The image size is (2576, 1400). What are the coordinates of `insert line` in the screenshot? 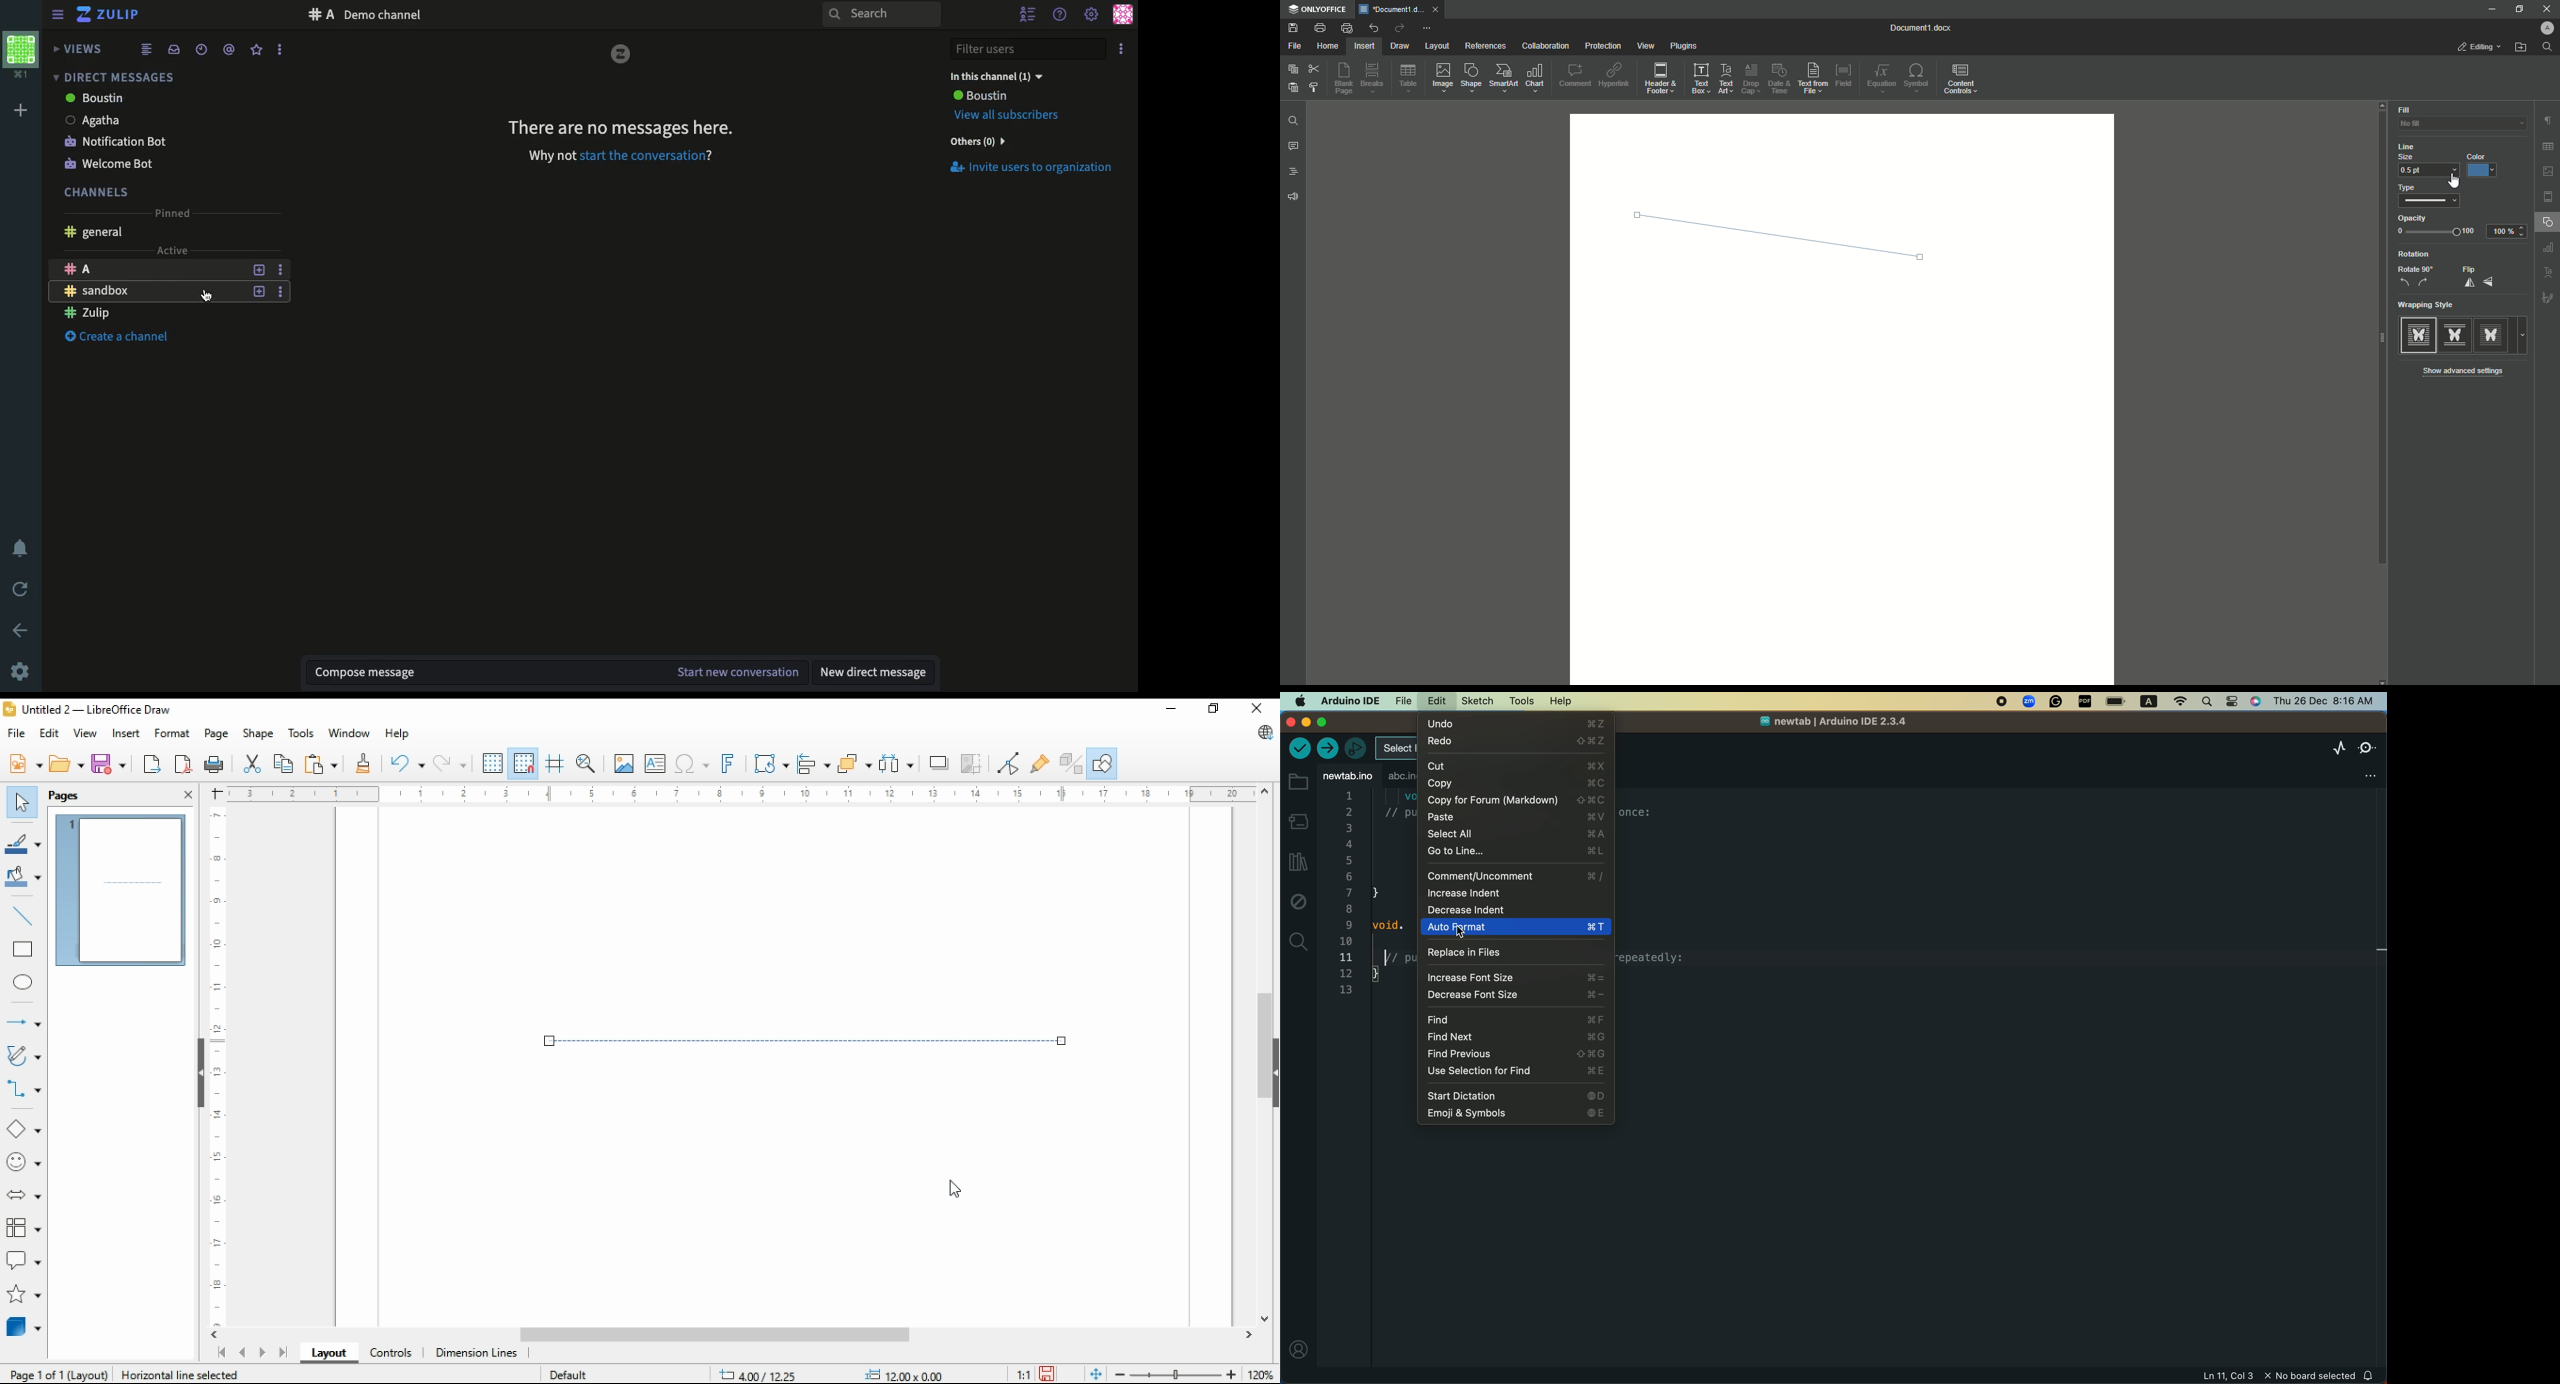 It's located at (24, 916).